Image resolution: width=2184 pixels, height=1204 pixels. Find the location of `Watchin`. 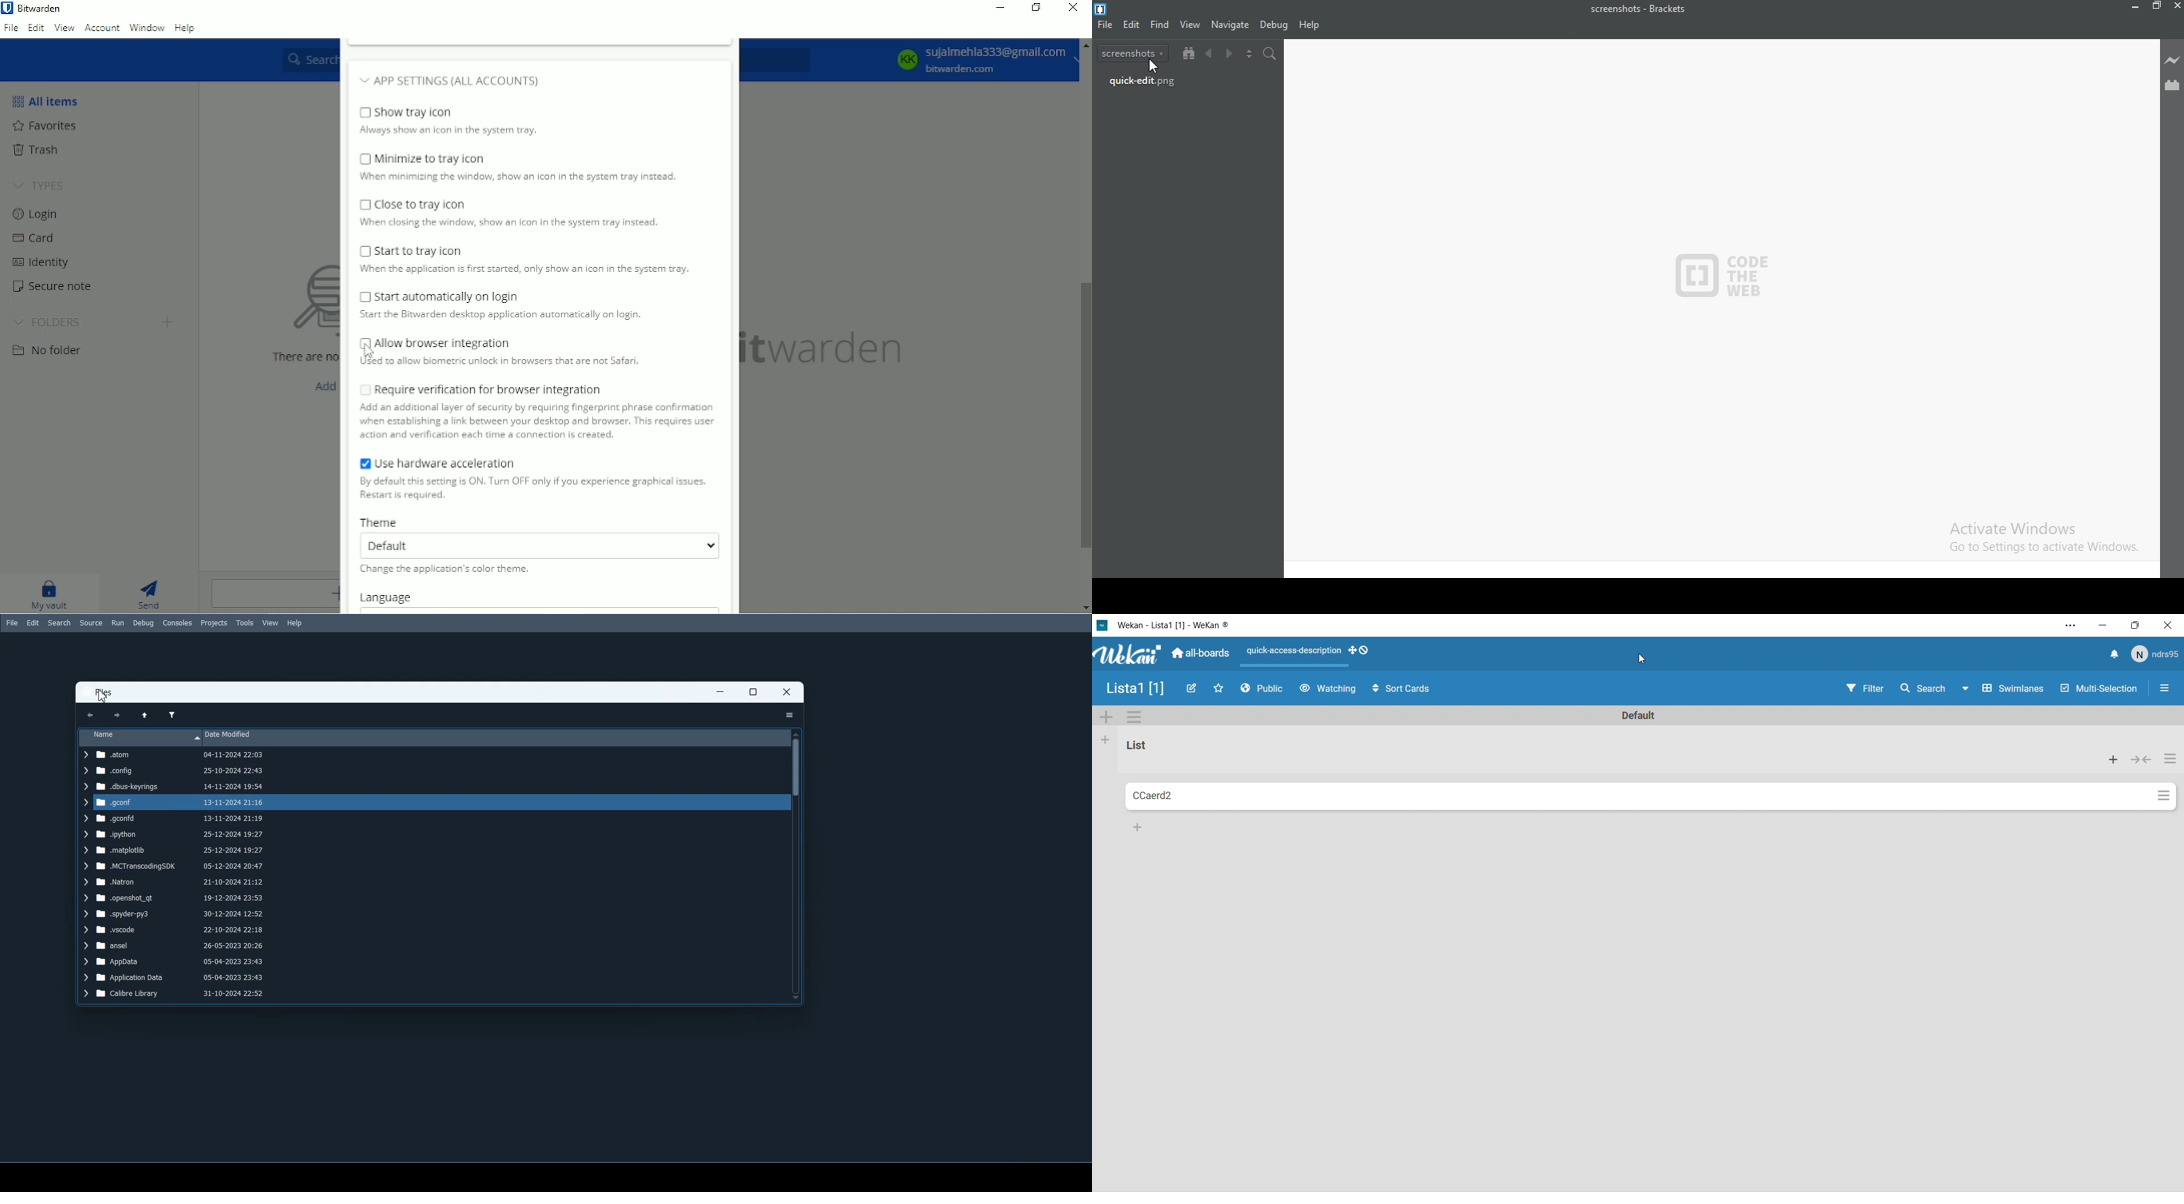

Watchin is located at coordinates (1329, 690).